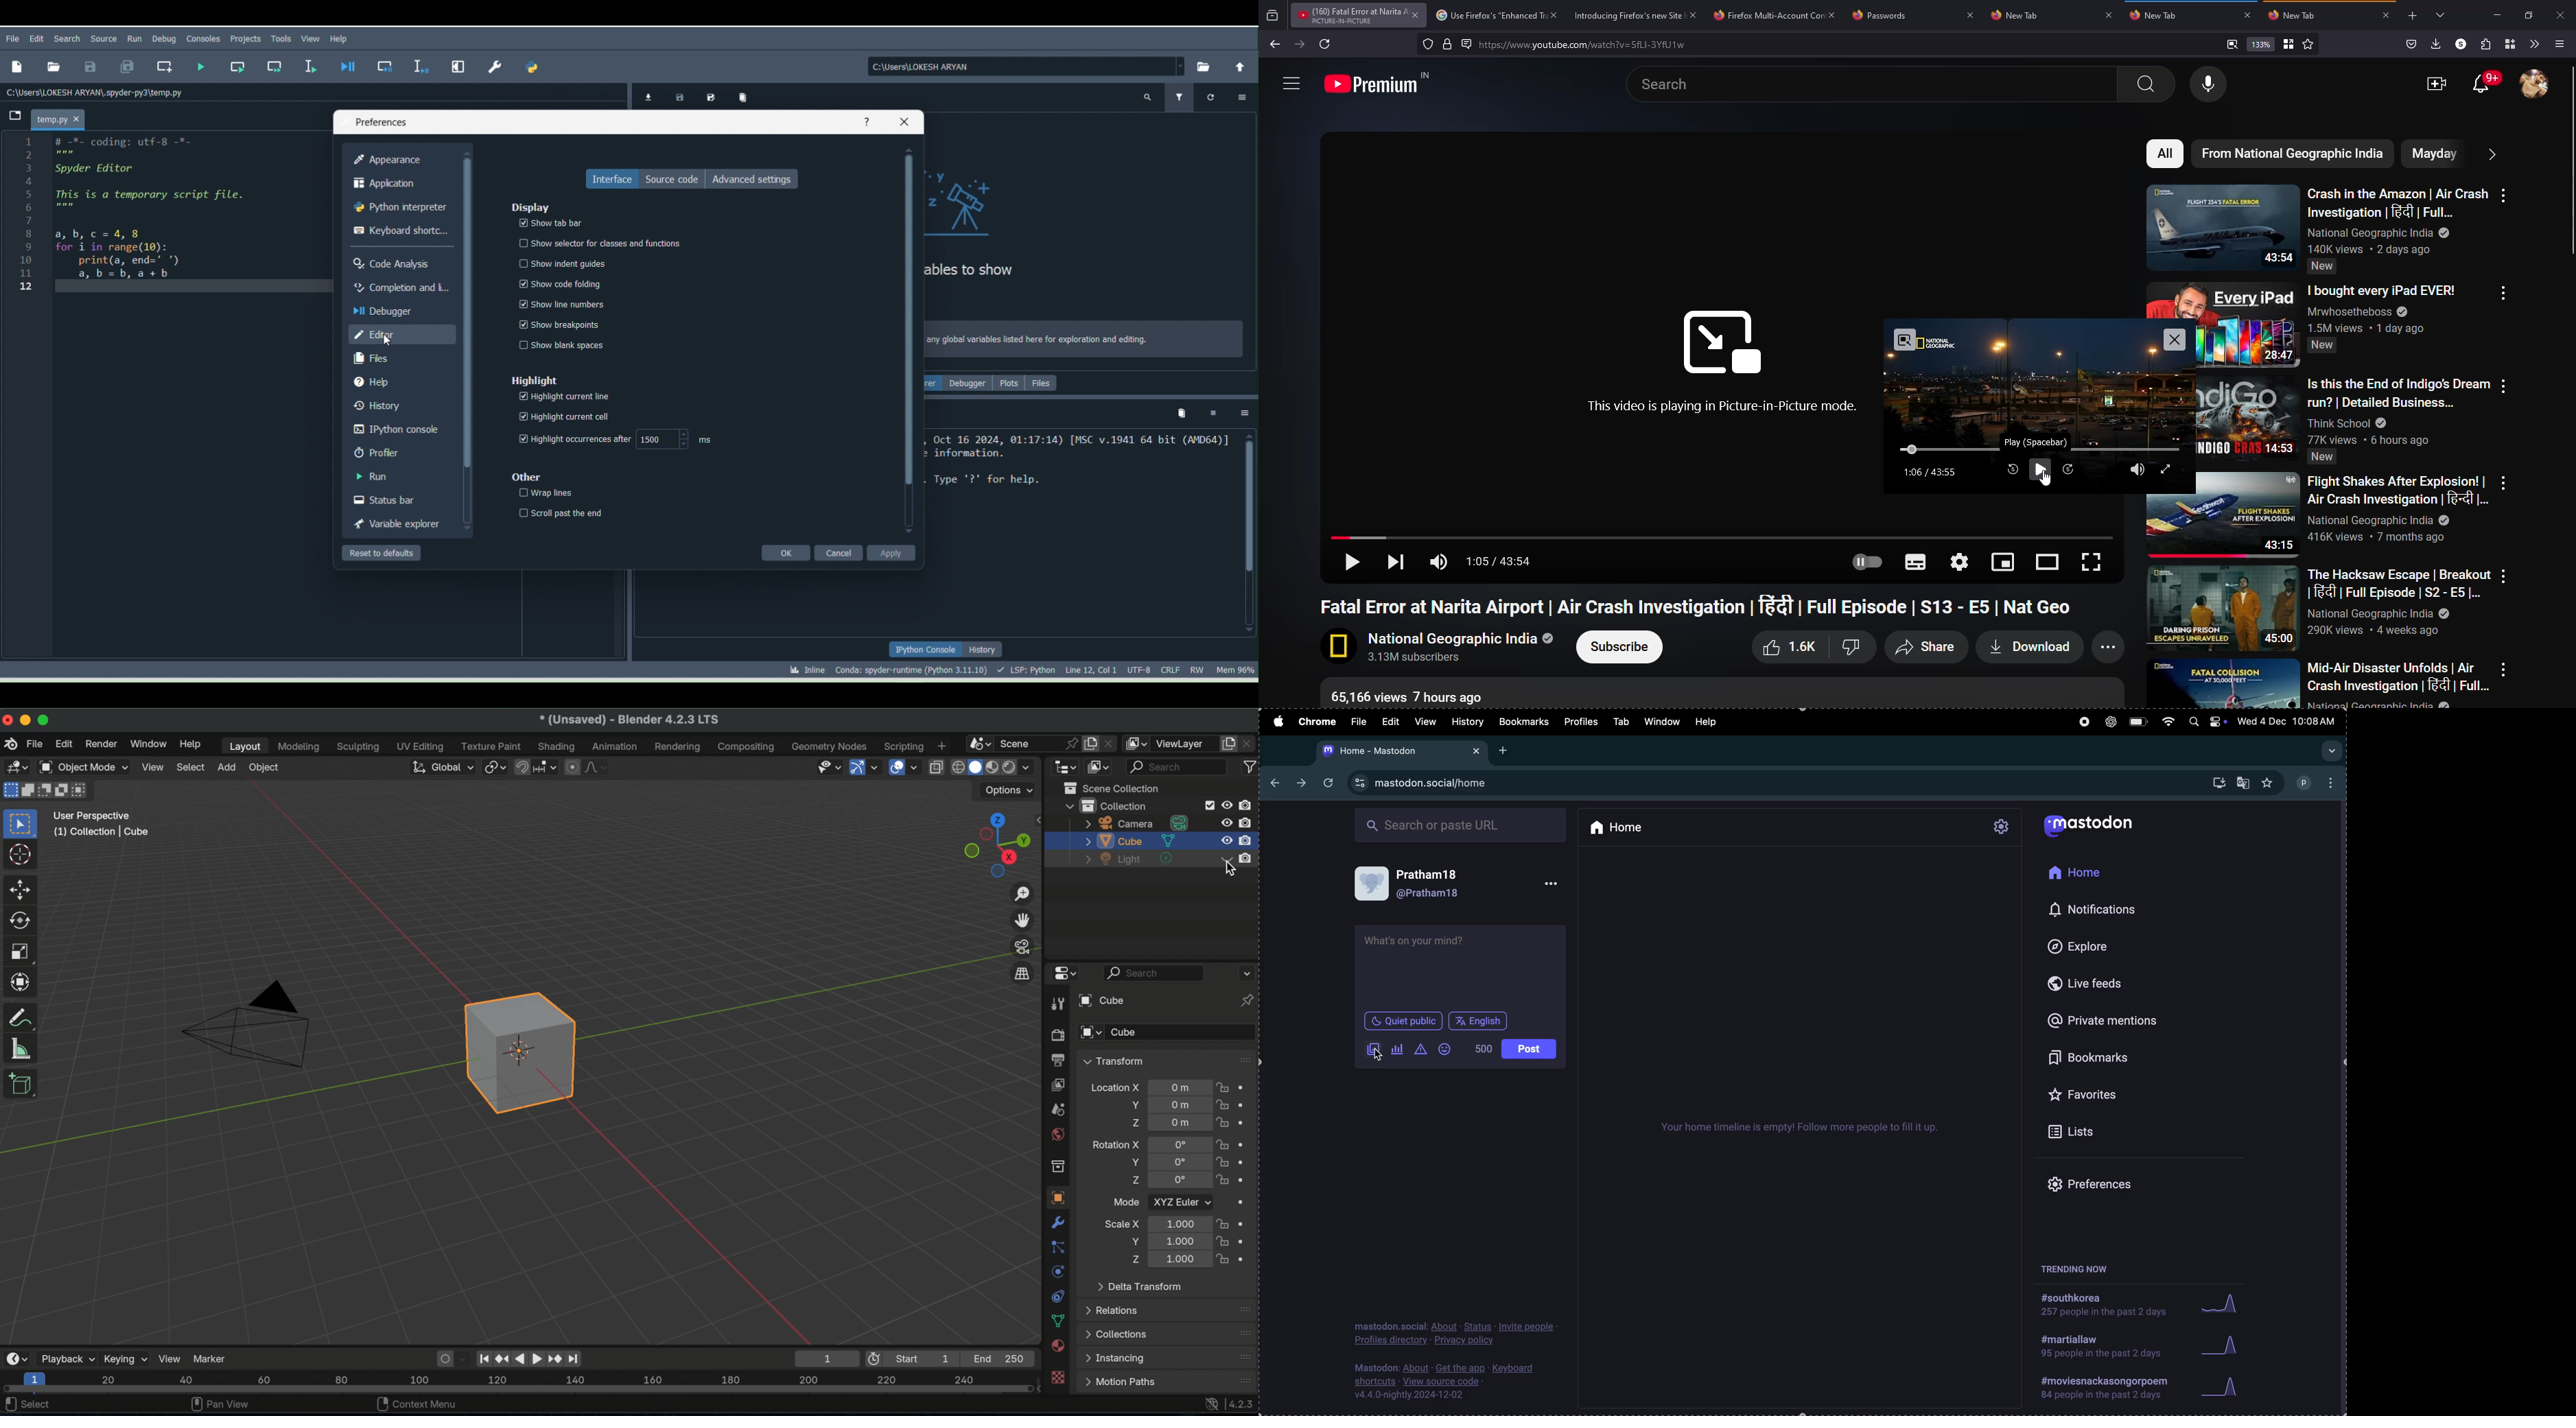 This screenshot has height=1428, width=2576. Describe the element at coordinates (1441, 561) in the screenshot. I see `sound` at that location.